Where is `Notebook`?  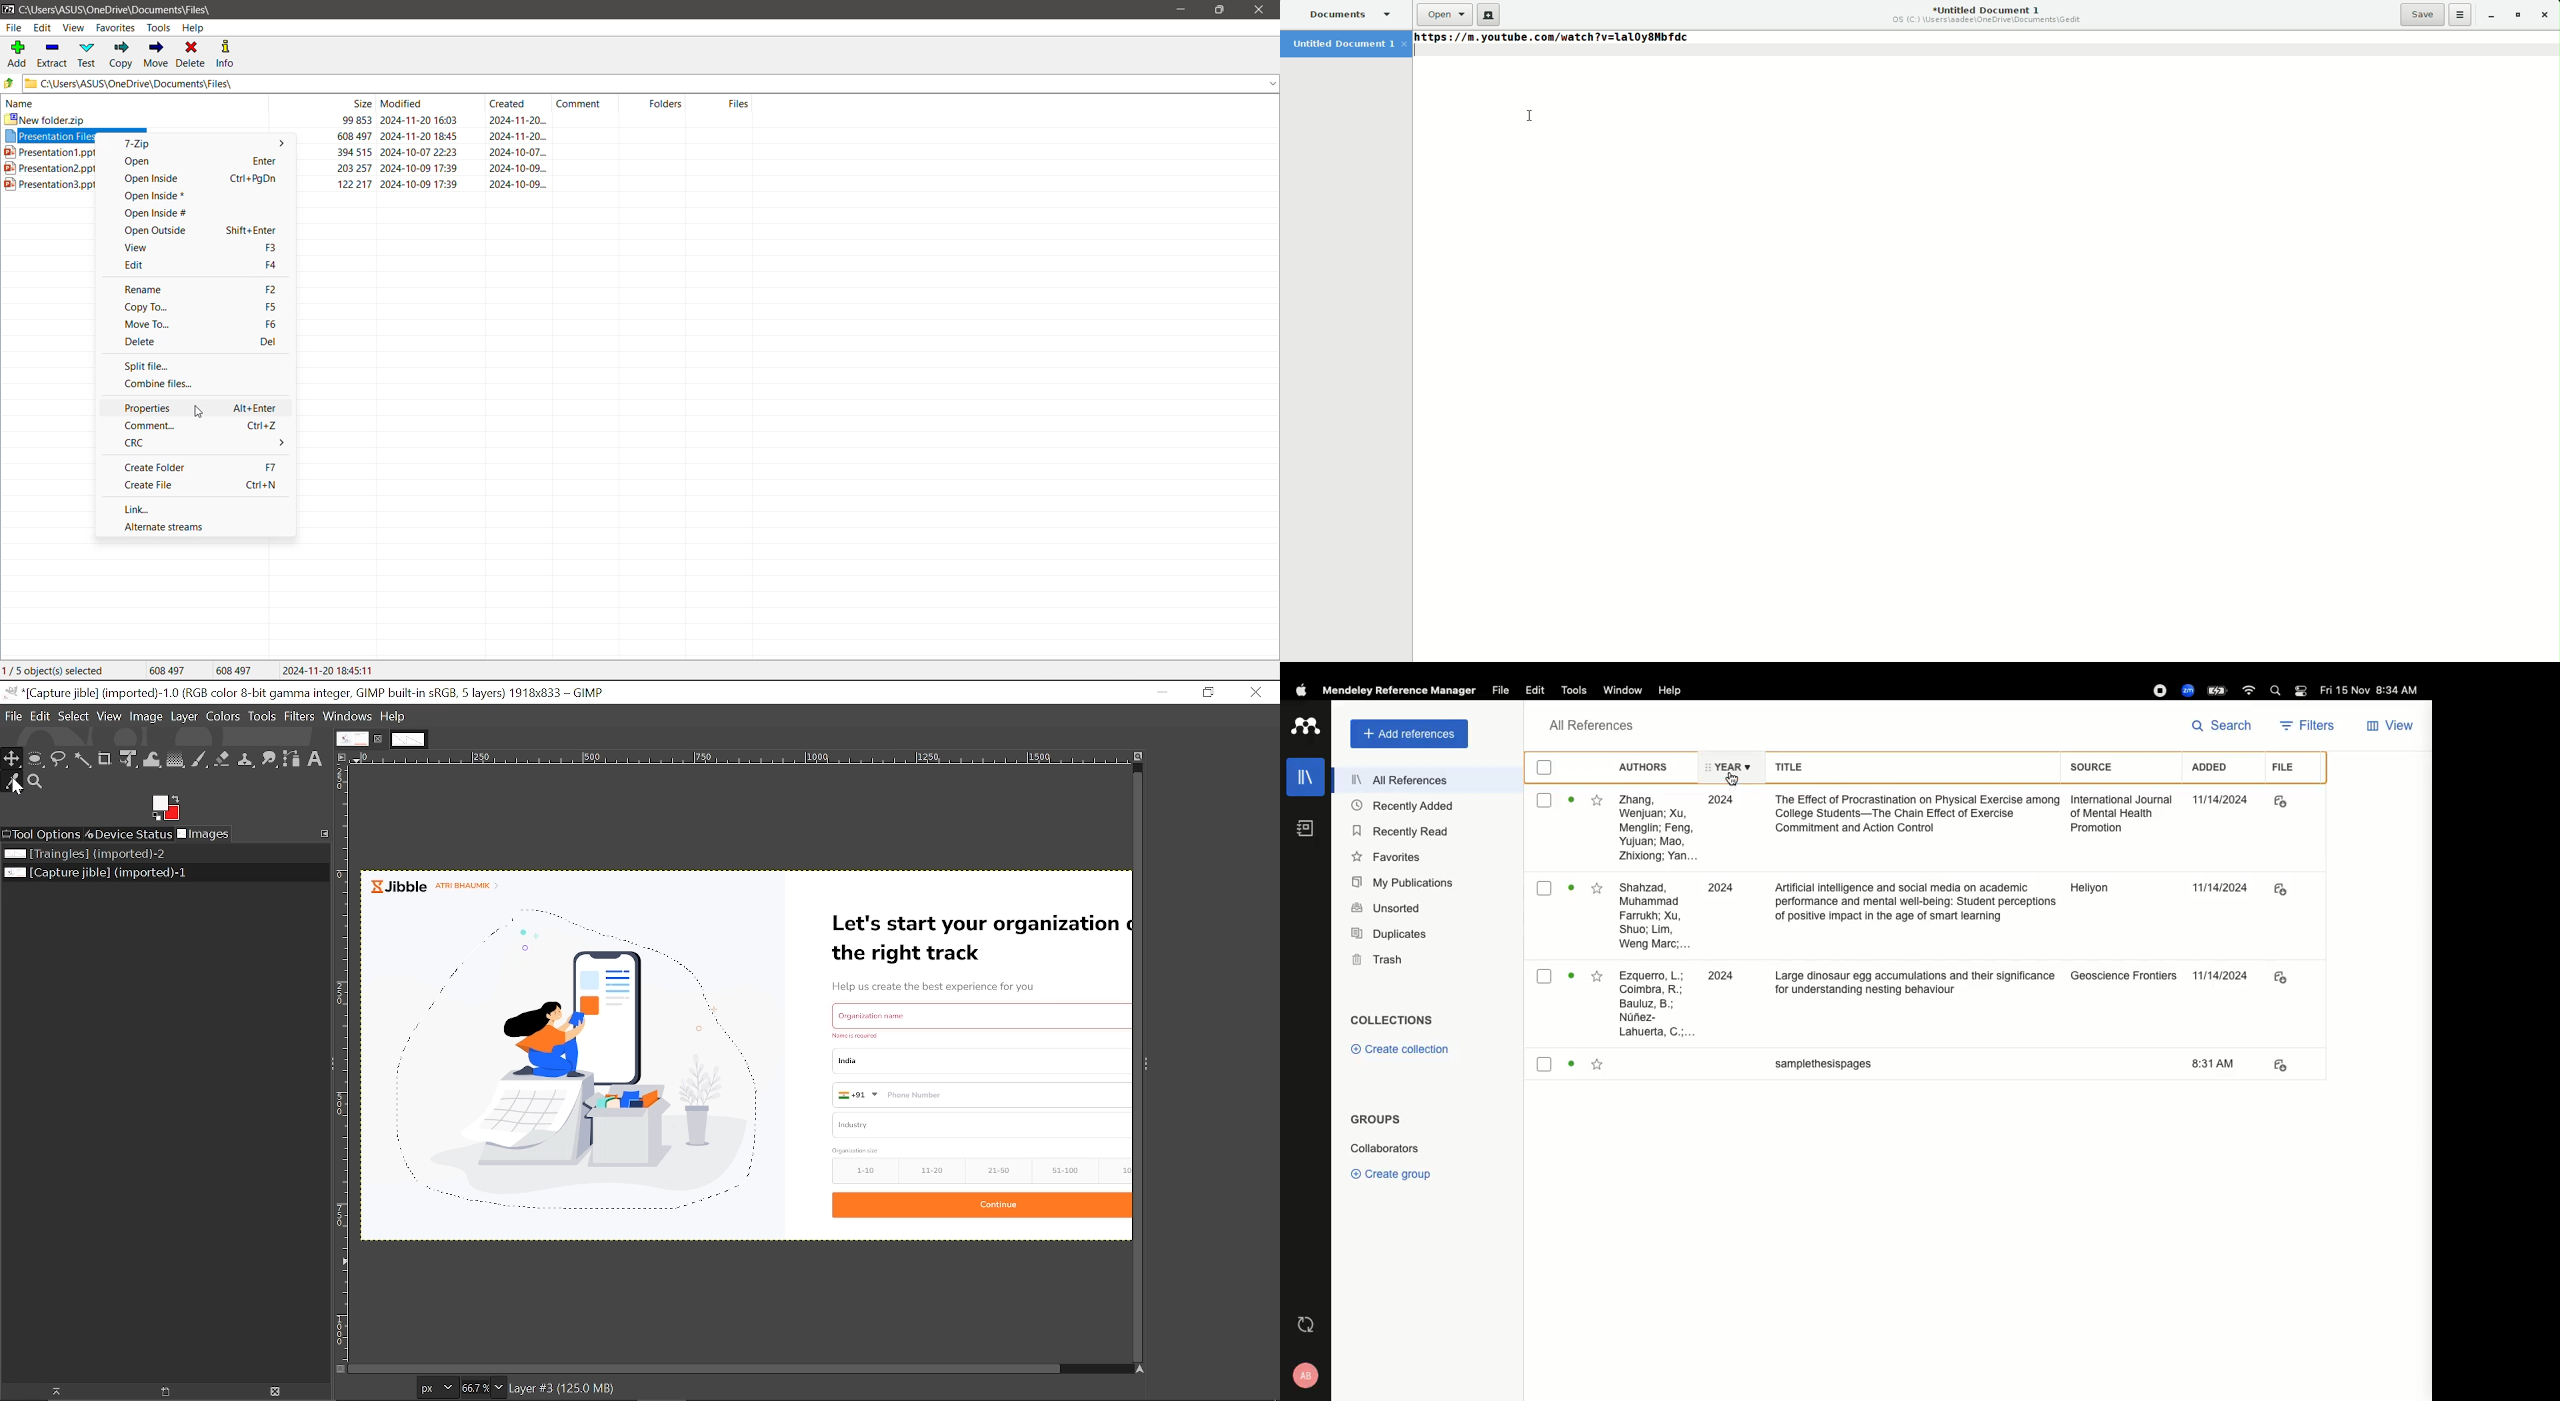 Notebook is located at coordinates (1299, 827).